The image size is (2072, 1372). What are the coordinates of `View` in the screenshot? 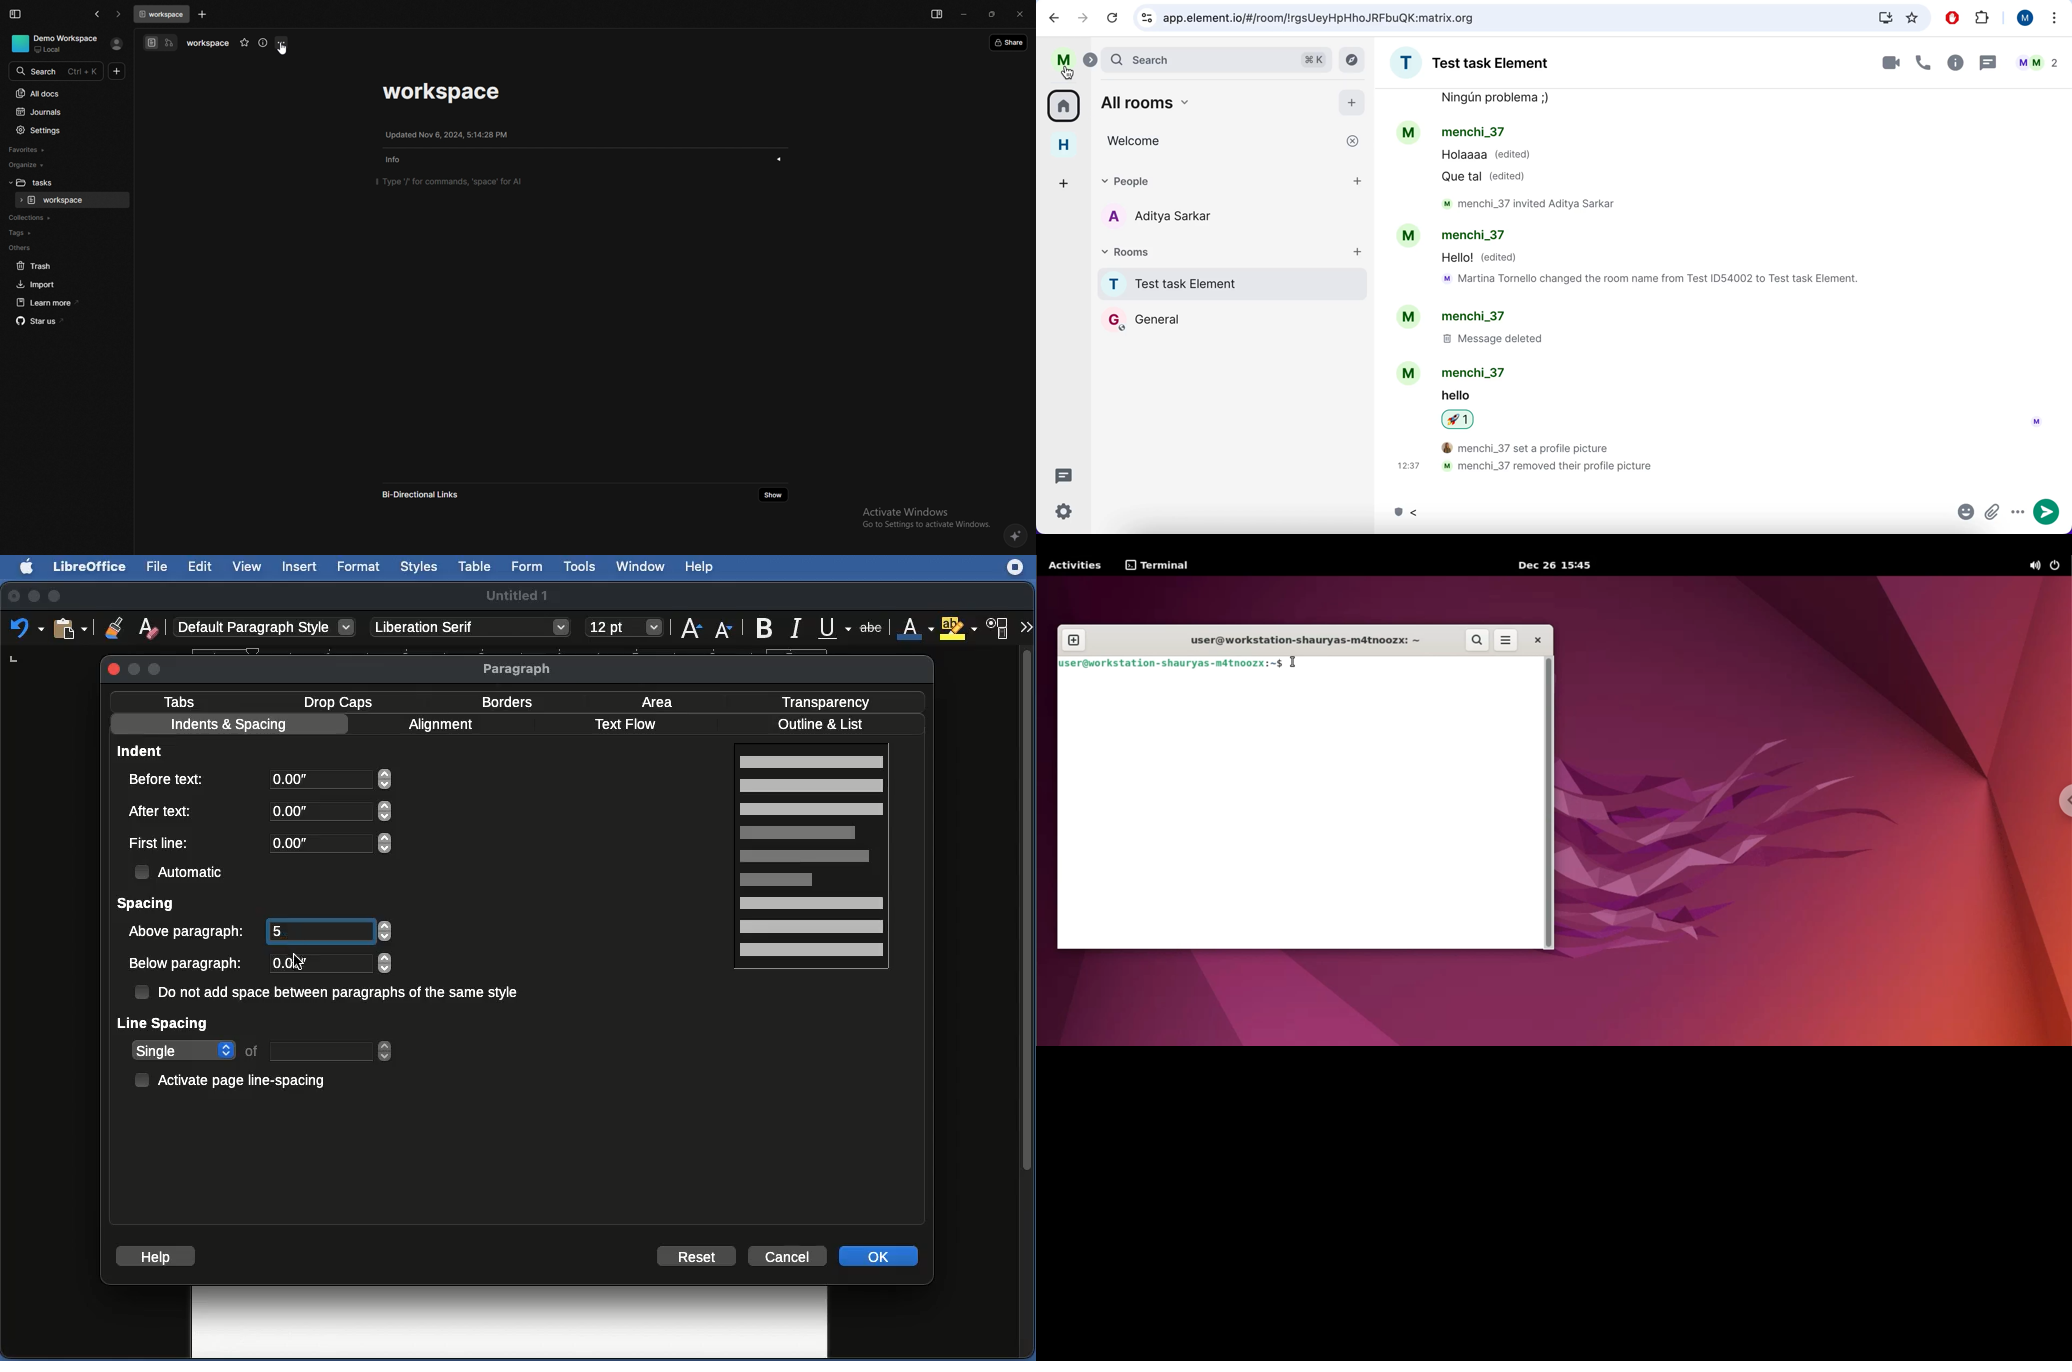 It's located at (249, 568).